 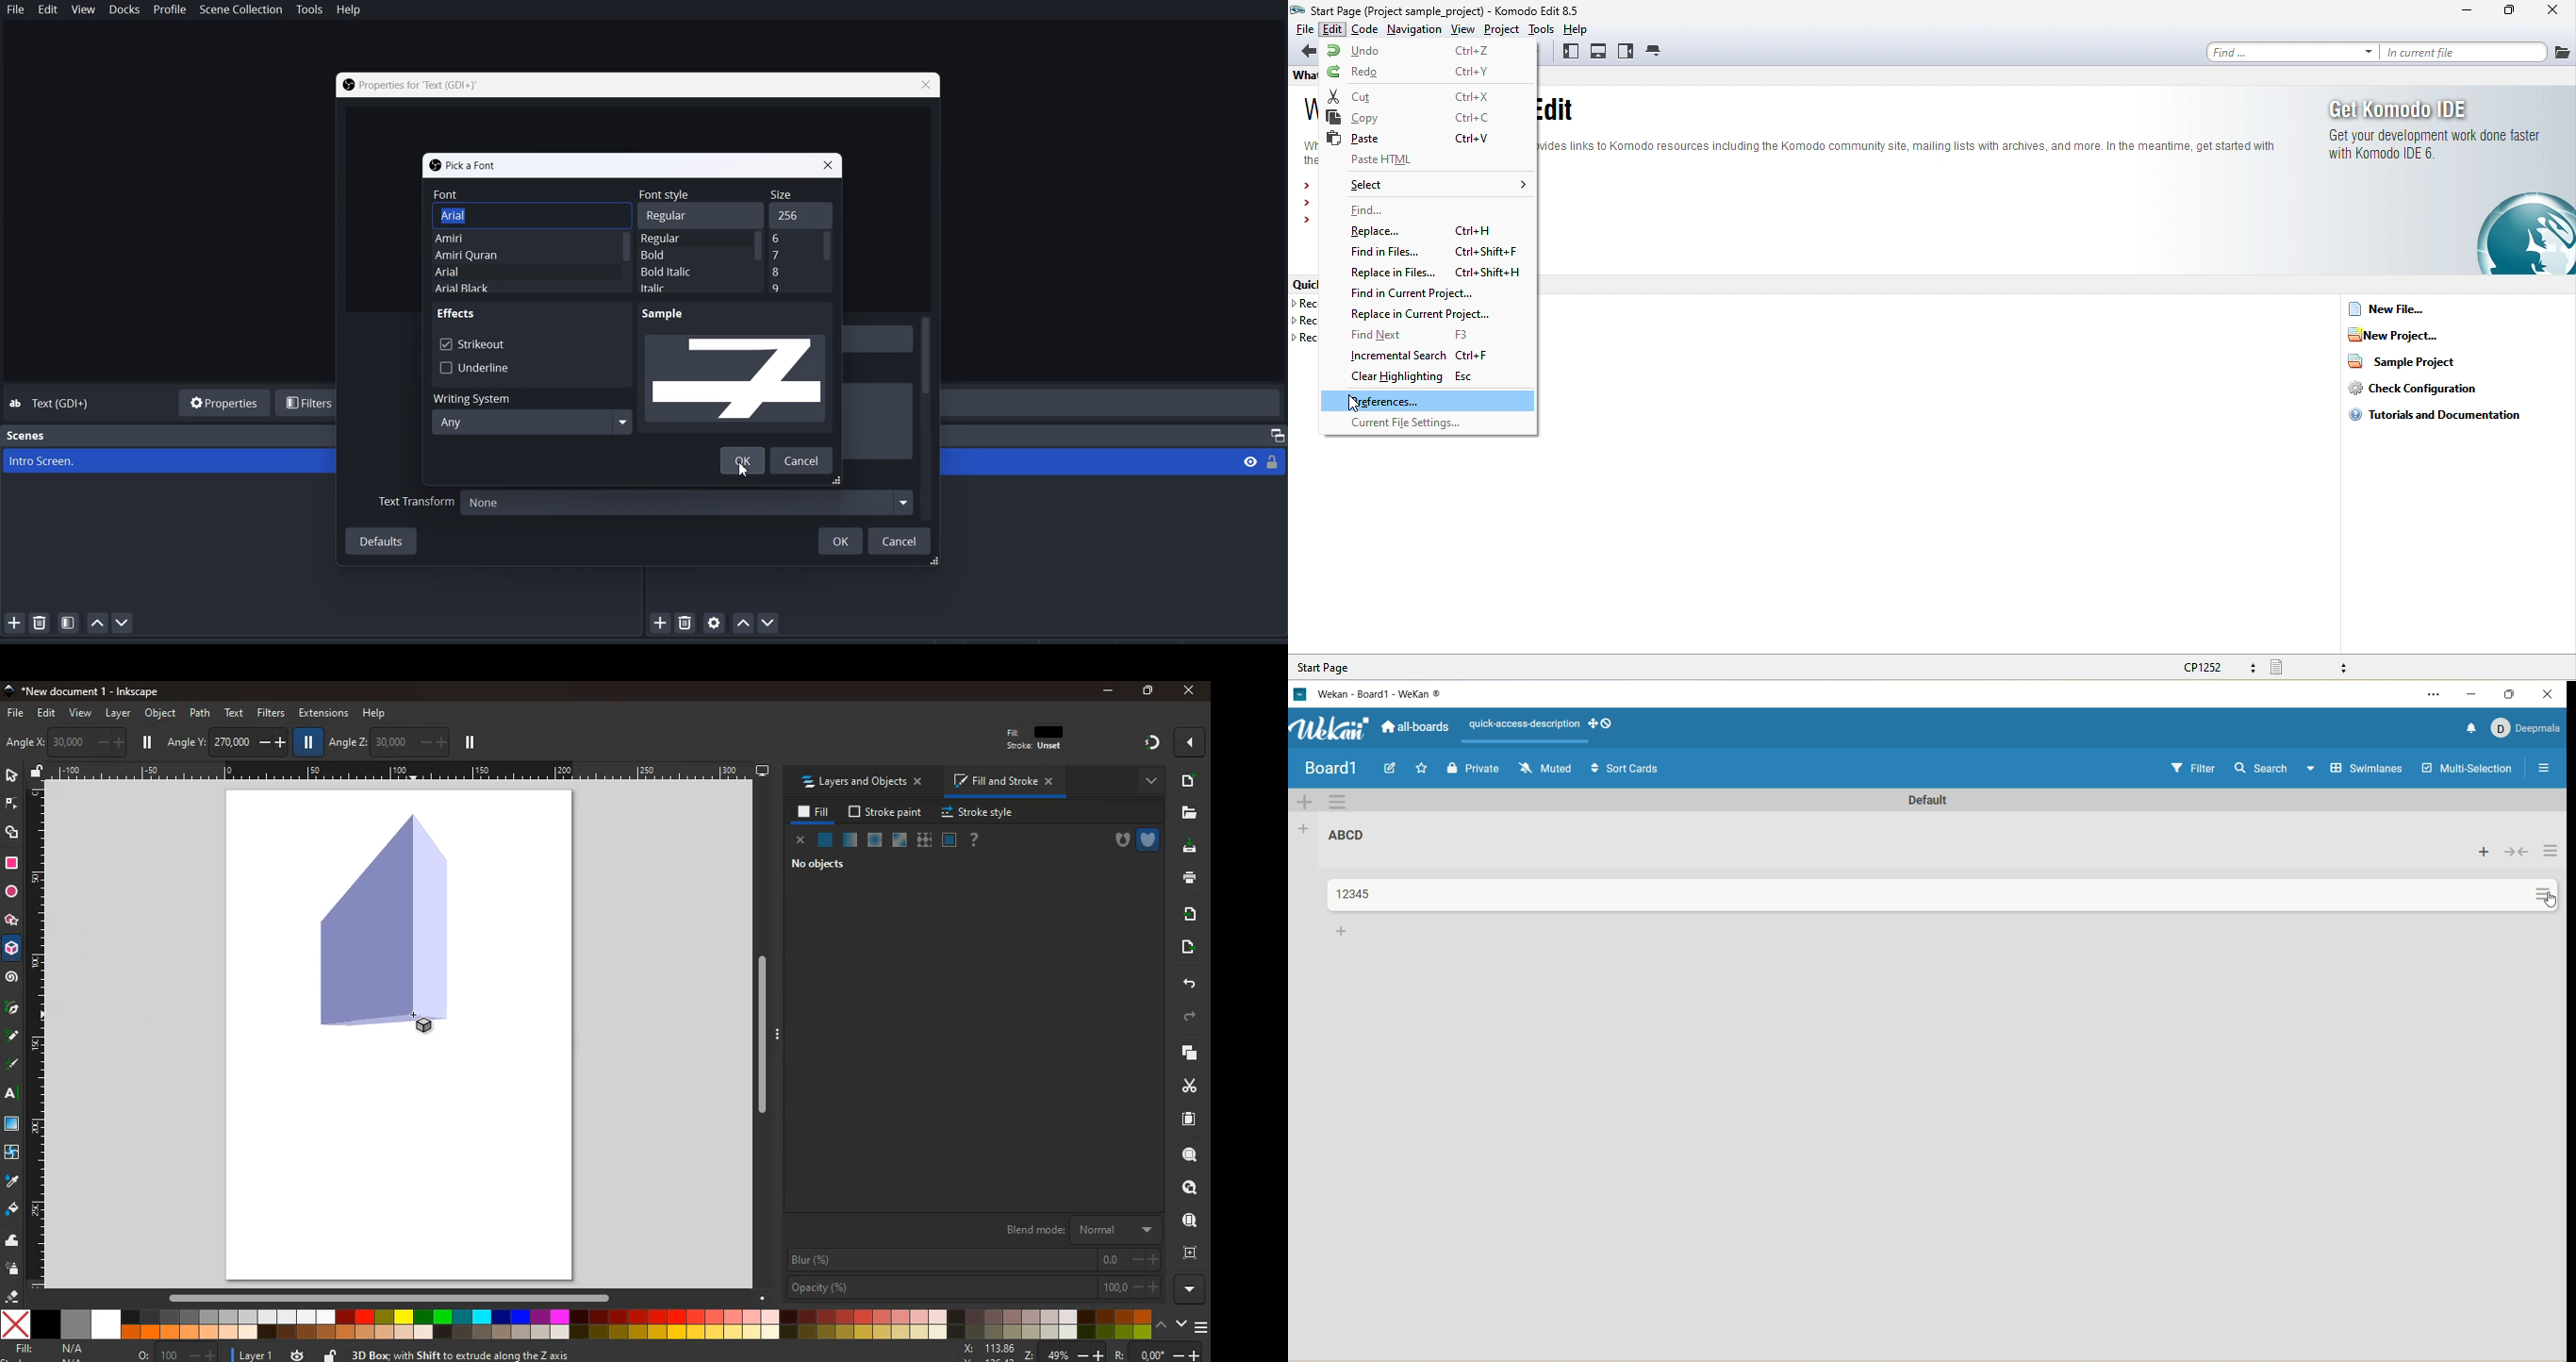 What do you see at coordinates (13, 951) in the screenshot?
I see `3d tool` at bounding box center [13, 951].